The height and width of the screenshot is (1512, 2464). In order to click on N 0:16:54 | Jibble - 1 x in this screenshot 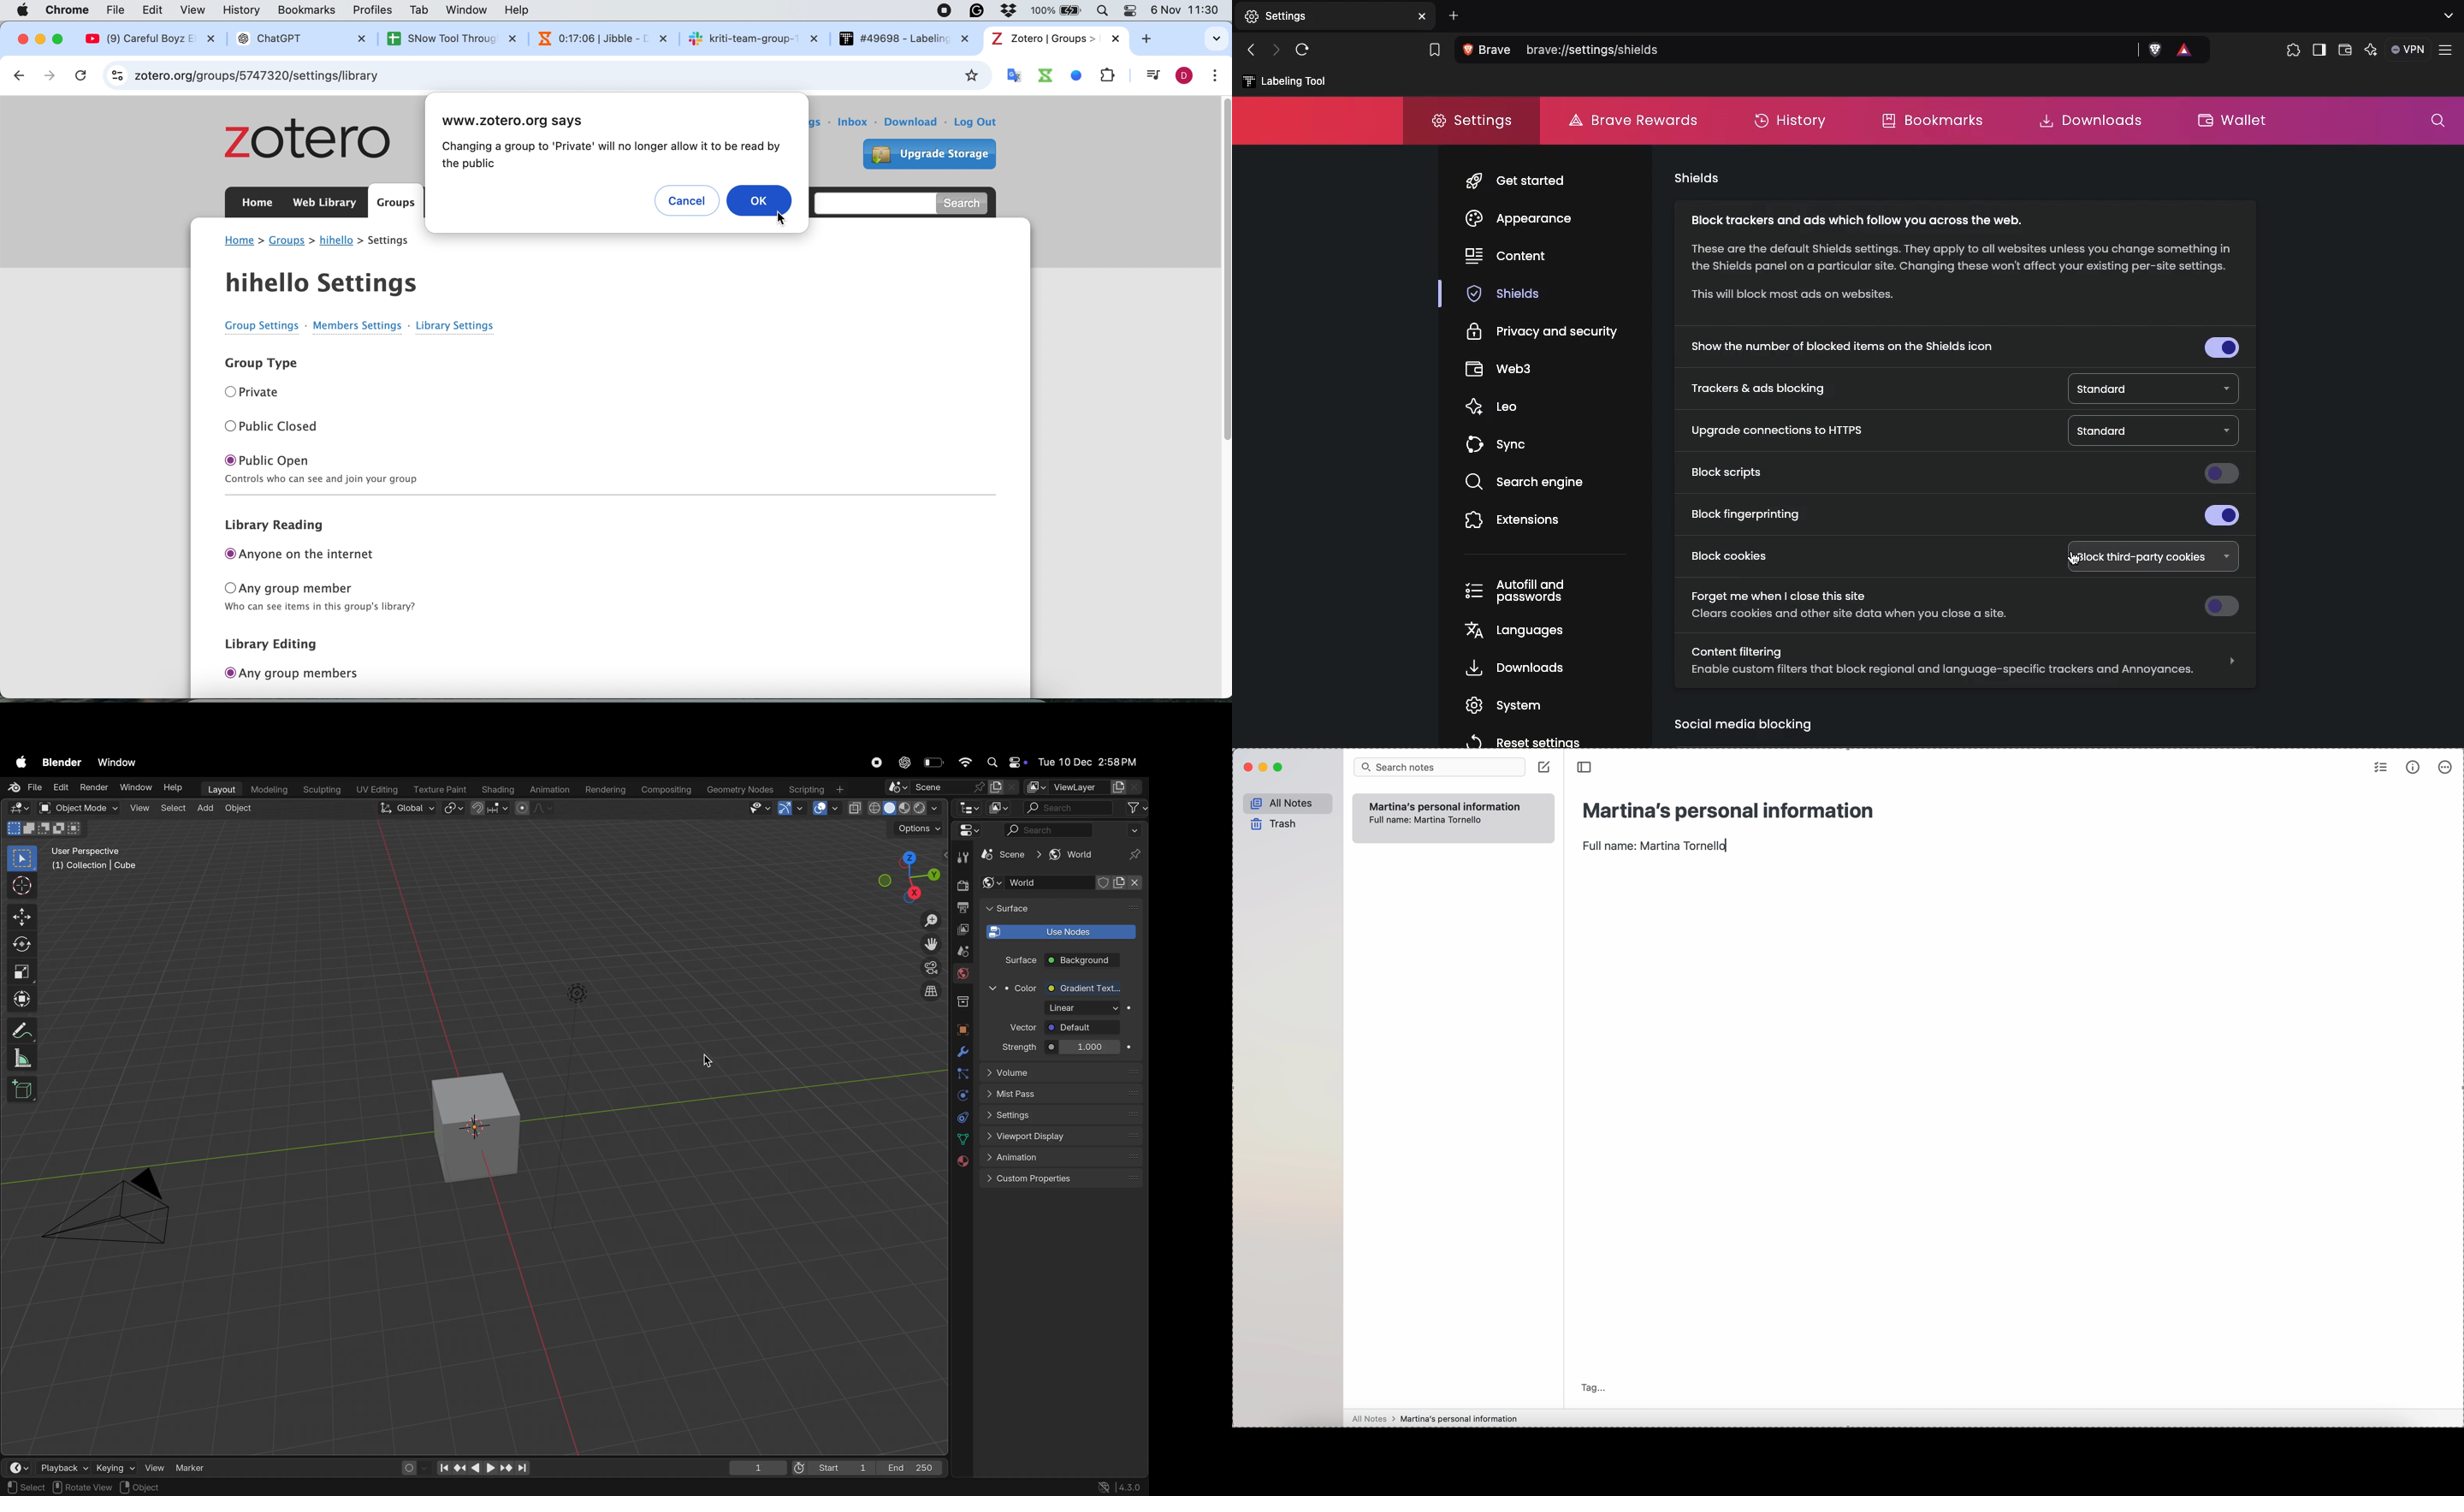, I will do `click(595, 37)`.